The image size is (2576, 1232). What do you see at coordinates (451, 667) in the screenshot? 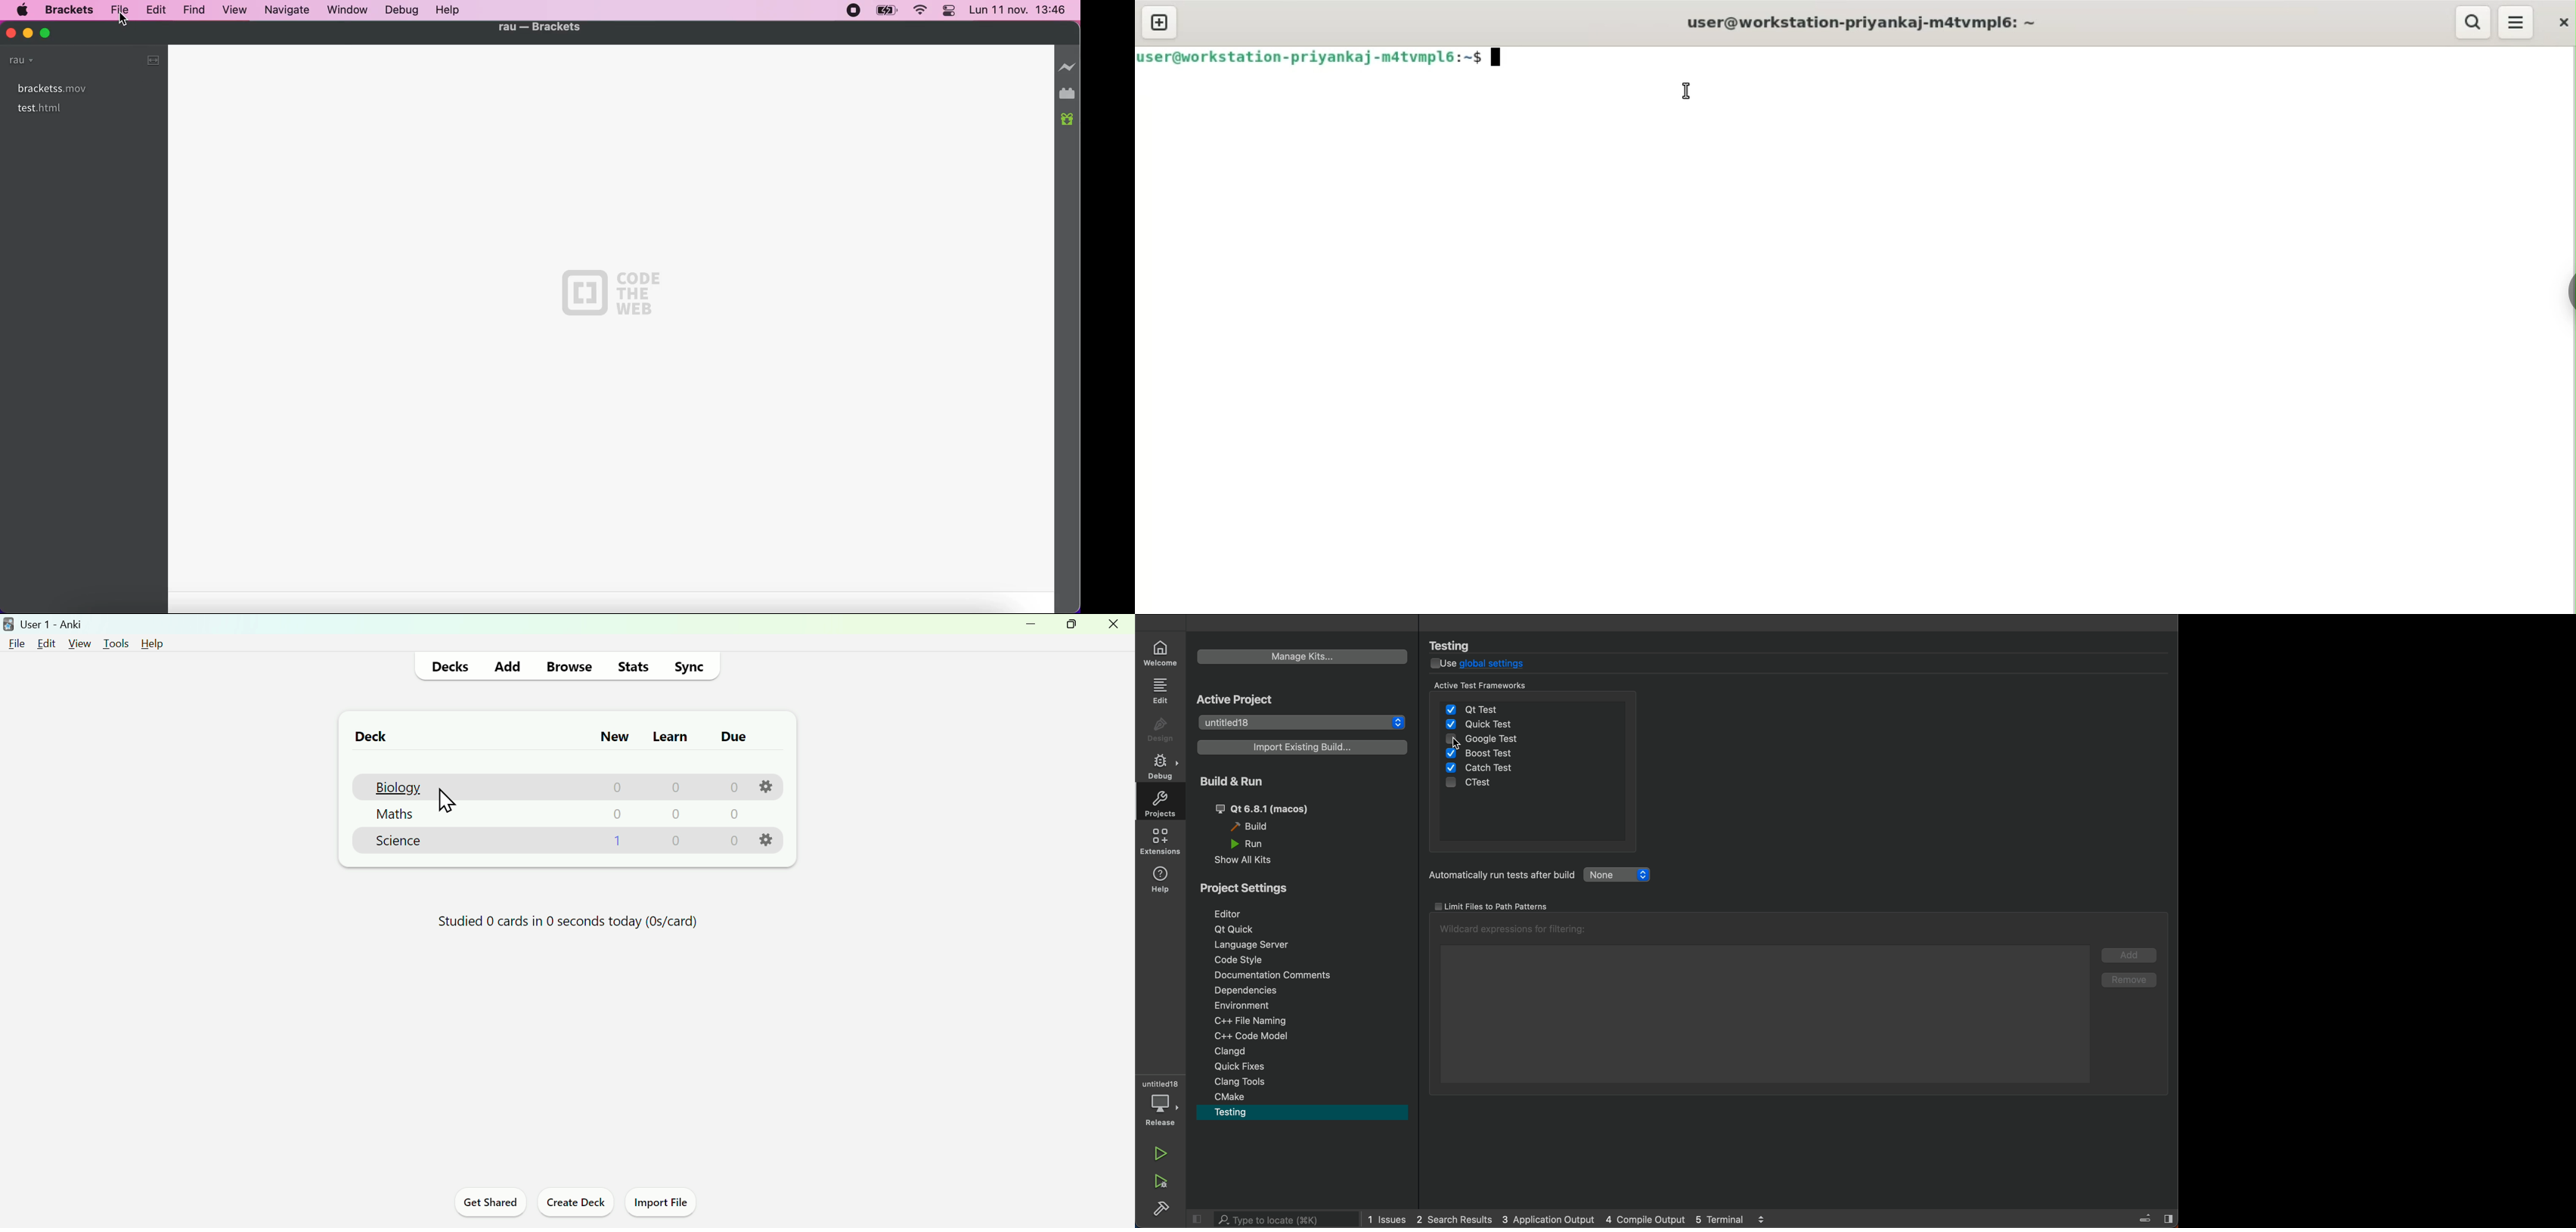
I see `Decks` at bounding box center [451, 667].